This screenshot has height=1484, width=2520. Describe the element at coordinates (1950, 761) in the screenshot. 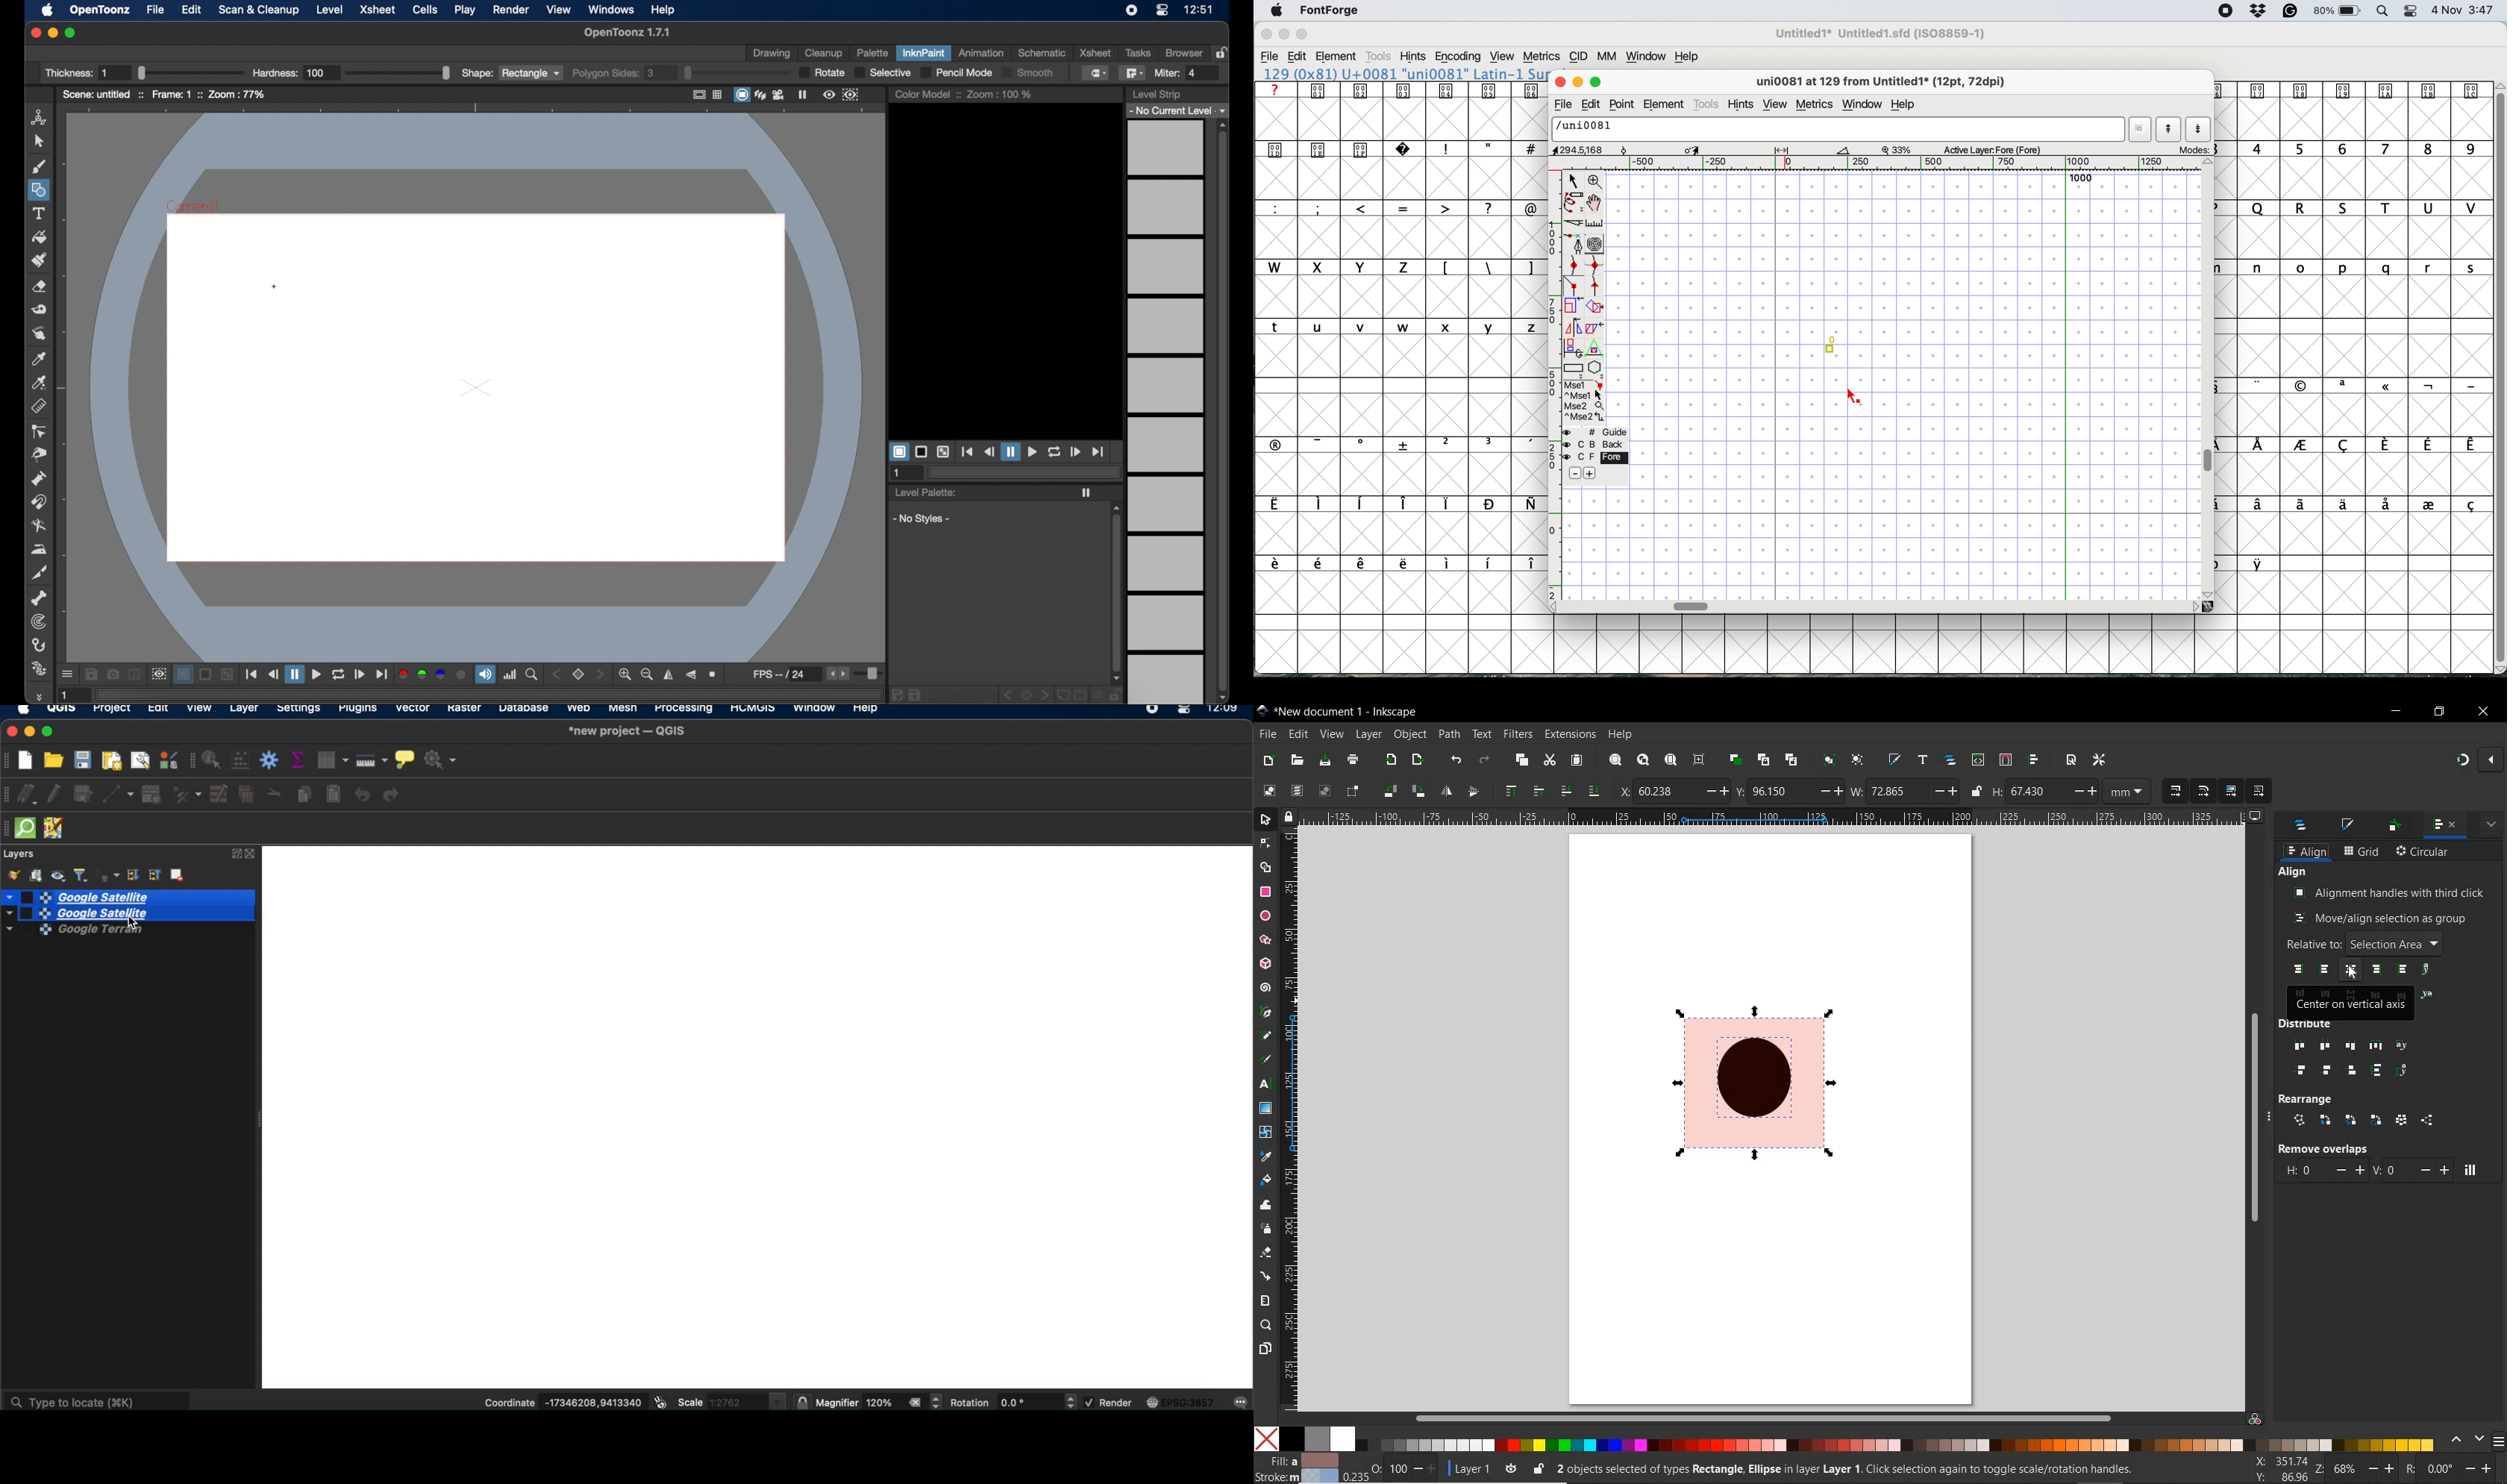

I see `open object` at that location.